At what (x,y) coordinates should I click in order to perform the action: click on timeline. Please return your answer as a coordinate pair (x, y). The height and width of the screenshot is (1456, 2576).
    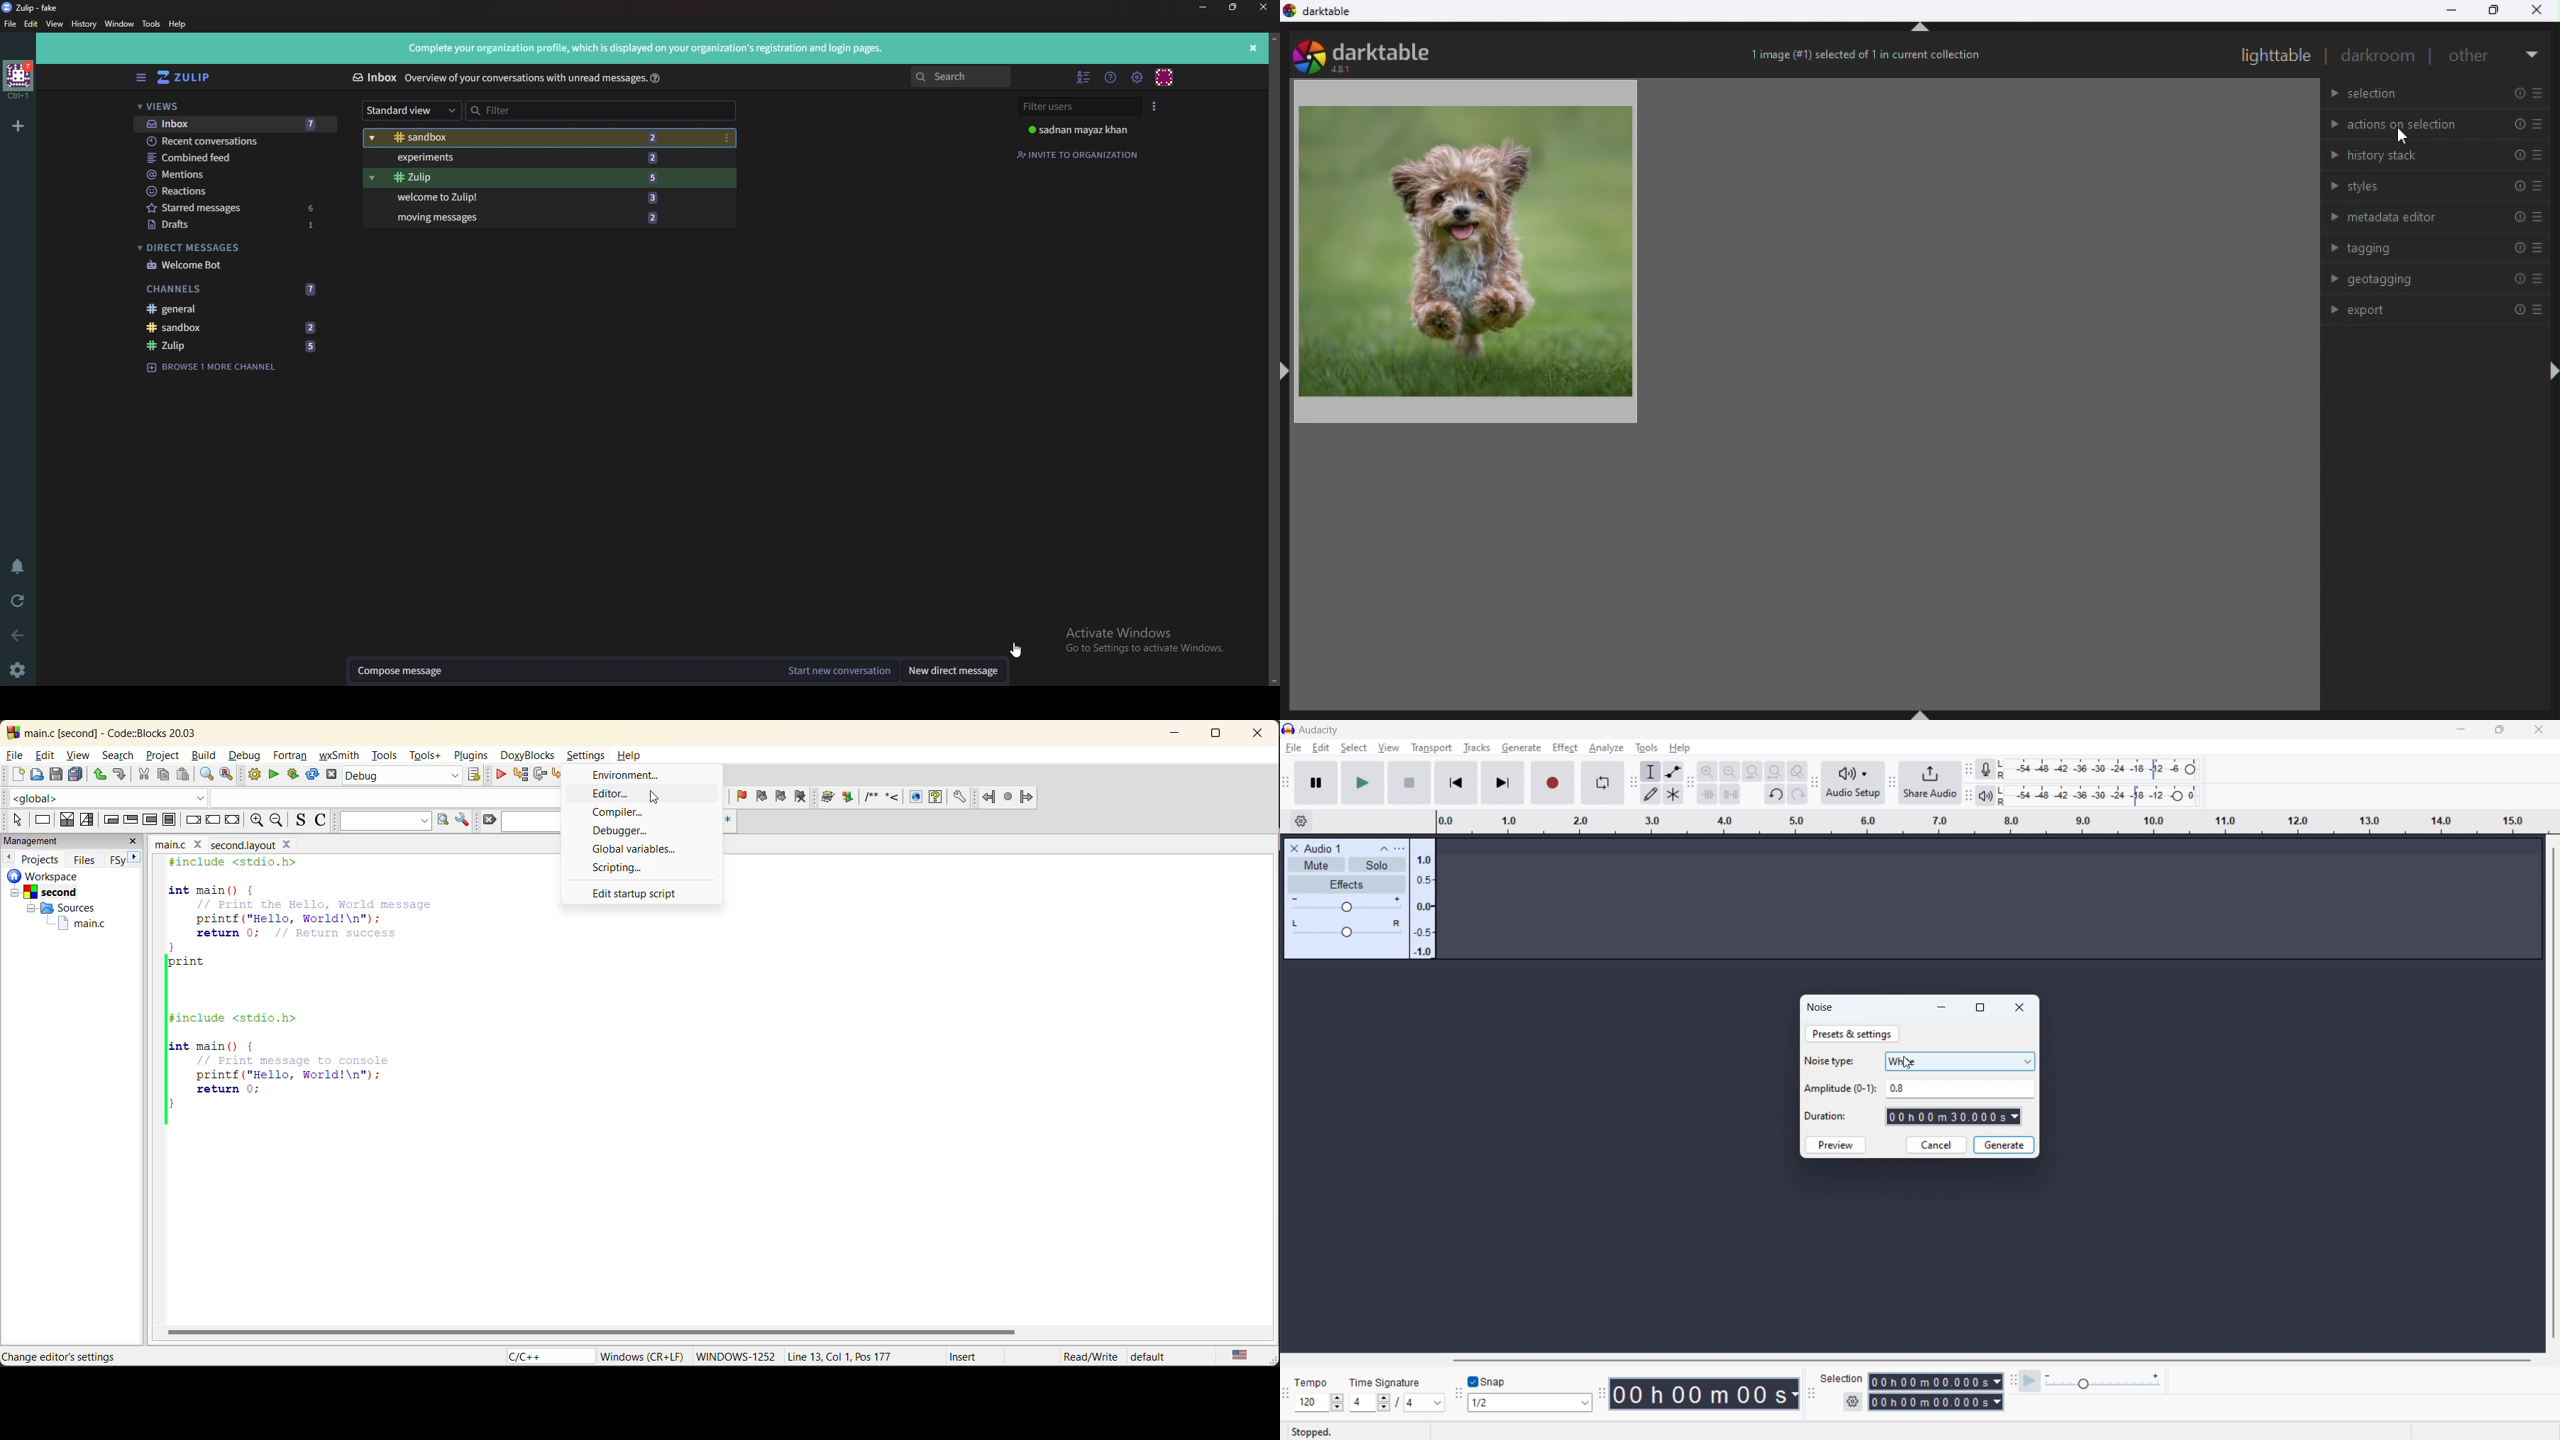
    Looking at the image, I should click on (1990, 823).